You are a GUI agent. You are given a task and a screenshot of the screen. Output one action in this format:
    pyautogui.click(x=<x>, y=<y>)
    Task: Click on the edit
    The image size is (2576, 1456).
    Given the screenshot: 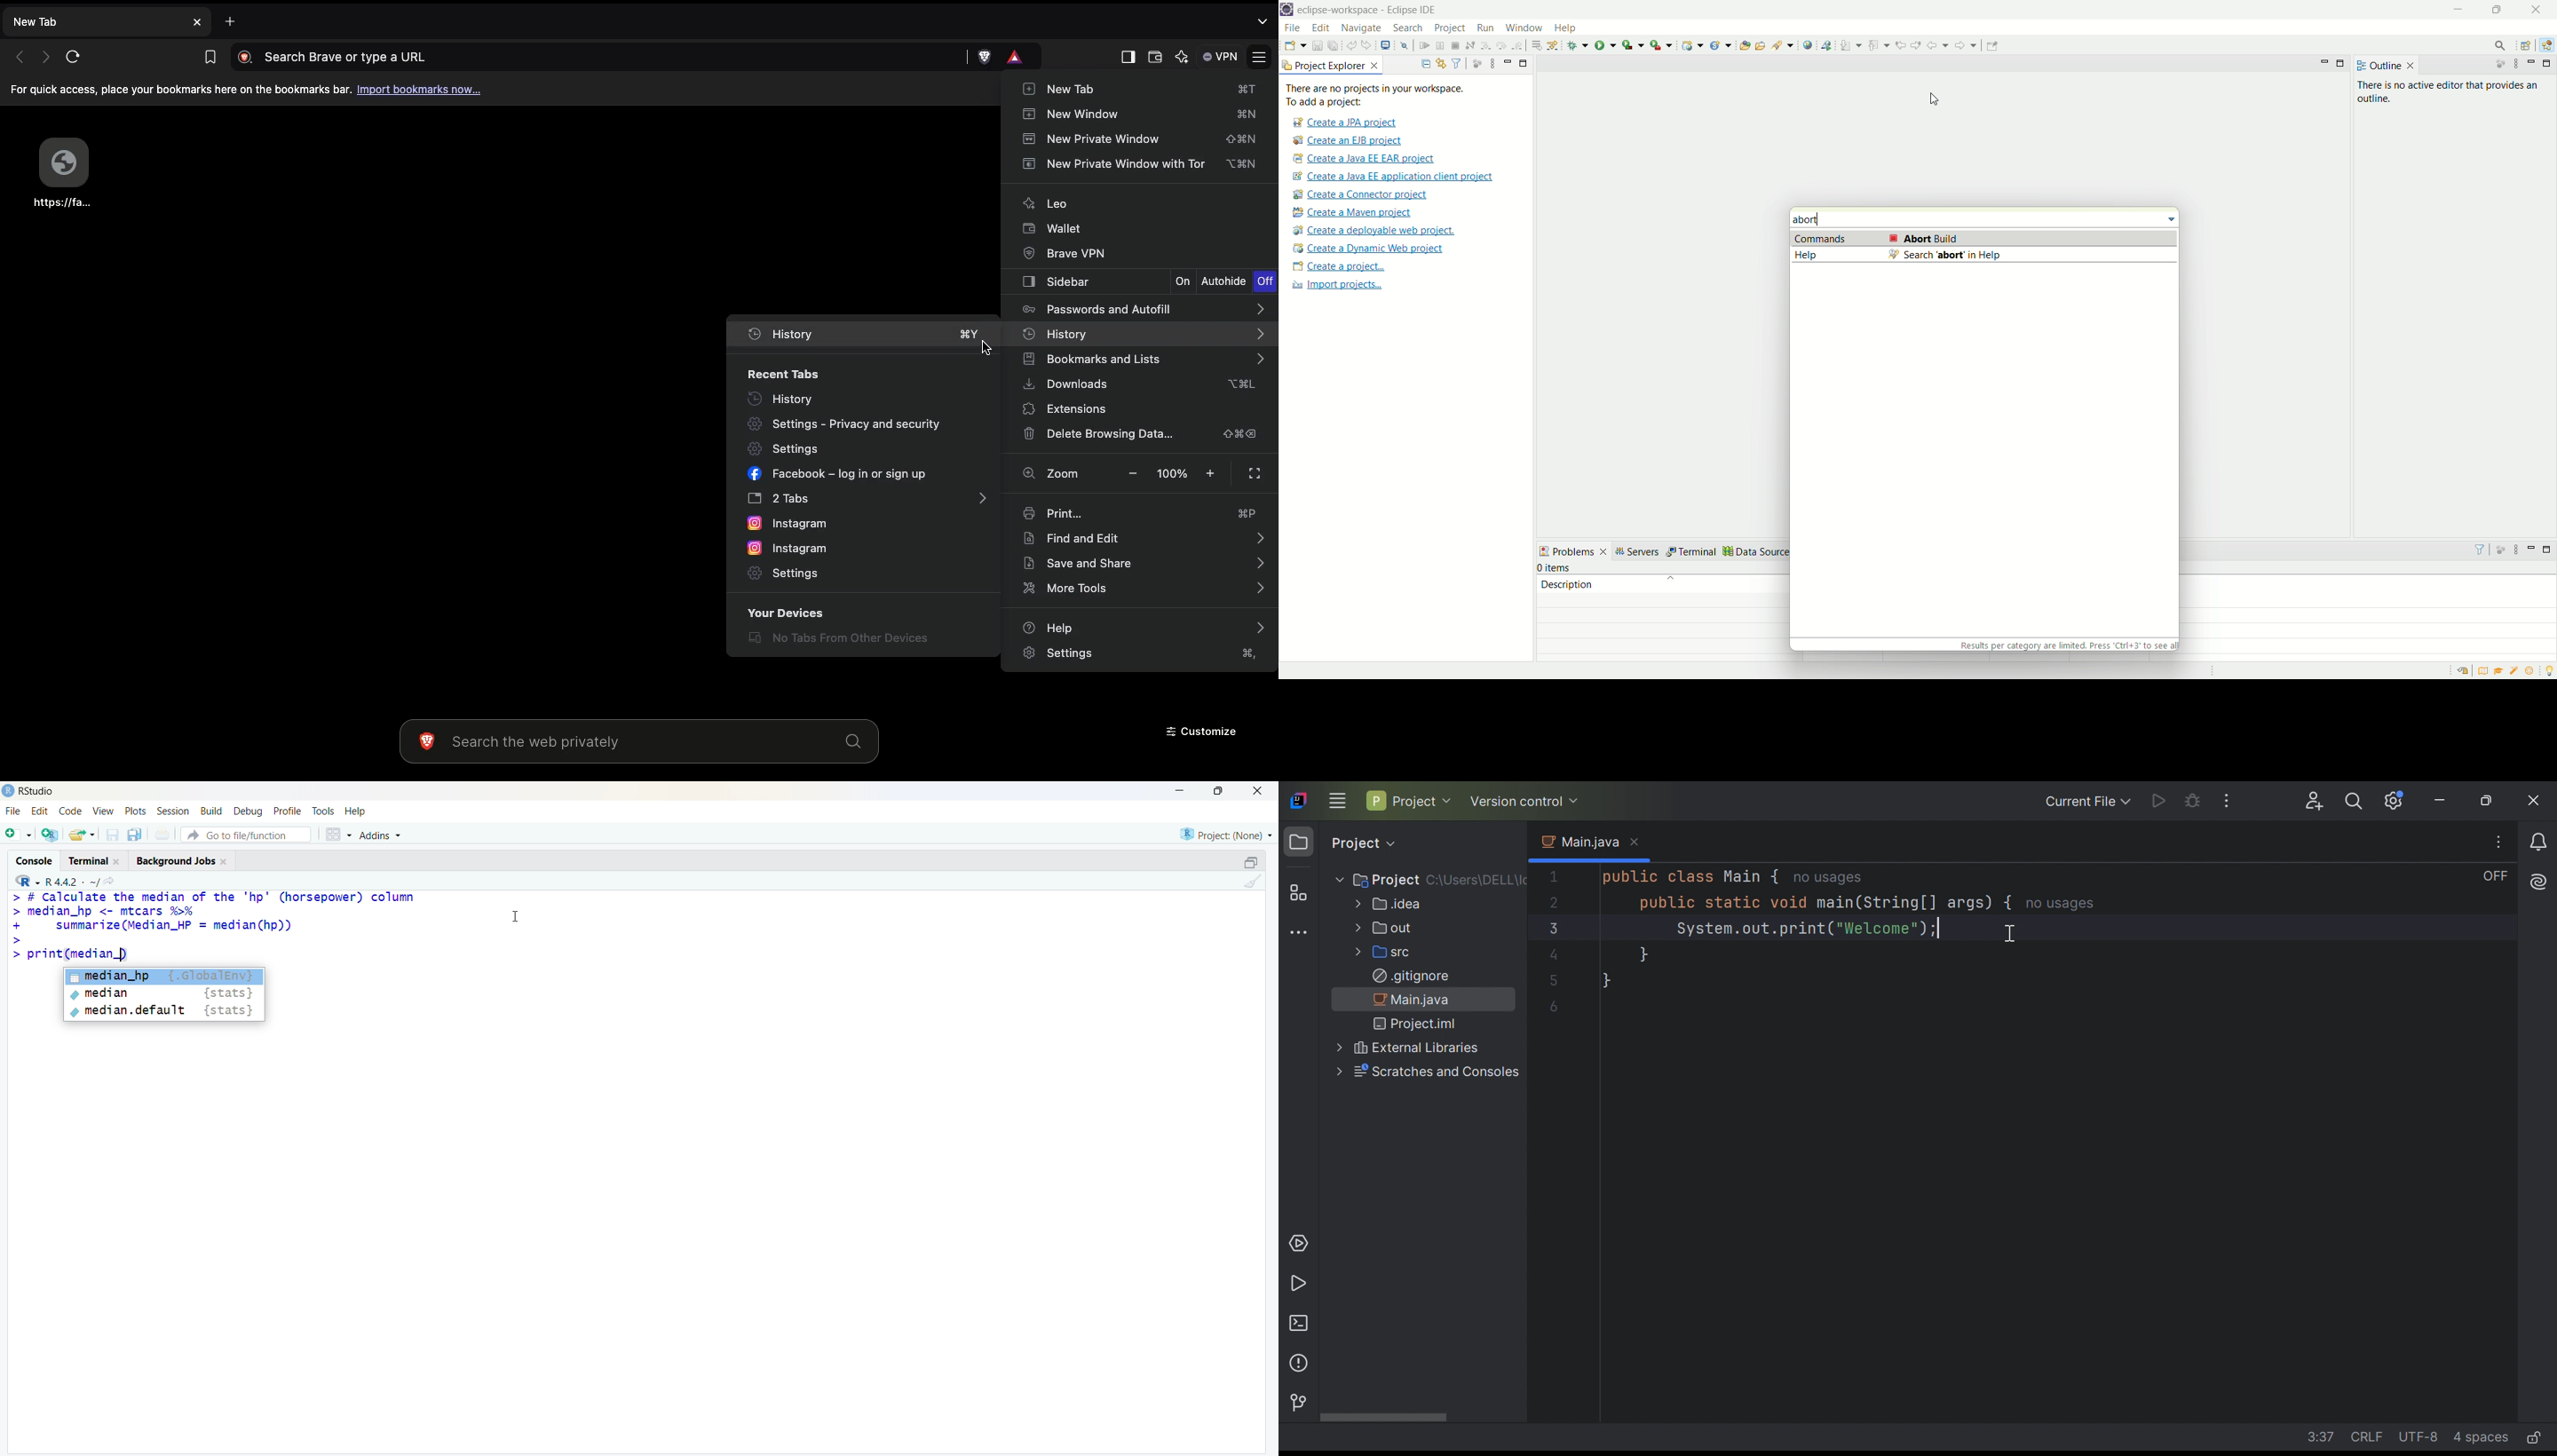 What is the action you would take?
    pyautogui.click(x=39, y=811)
    